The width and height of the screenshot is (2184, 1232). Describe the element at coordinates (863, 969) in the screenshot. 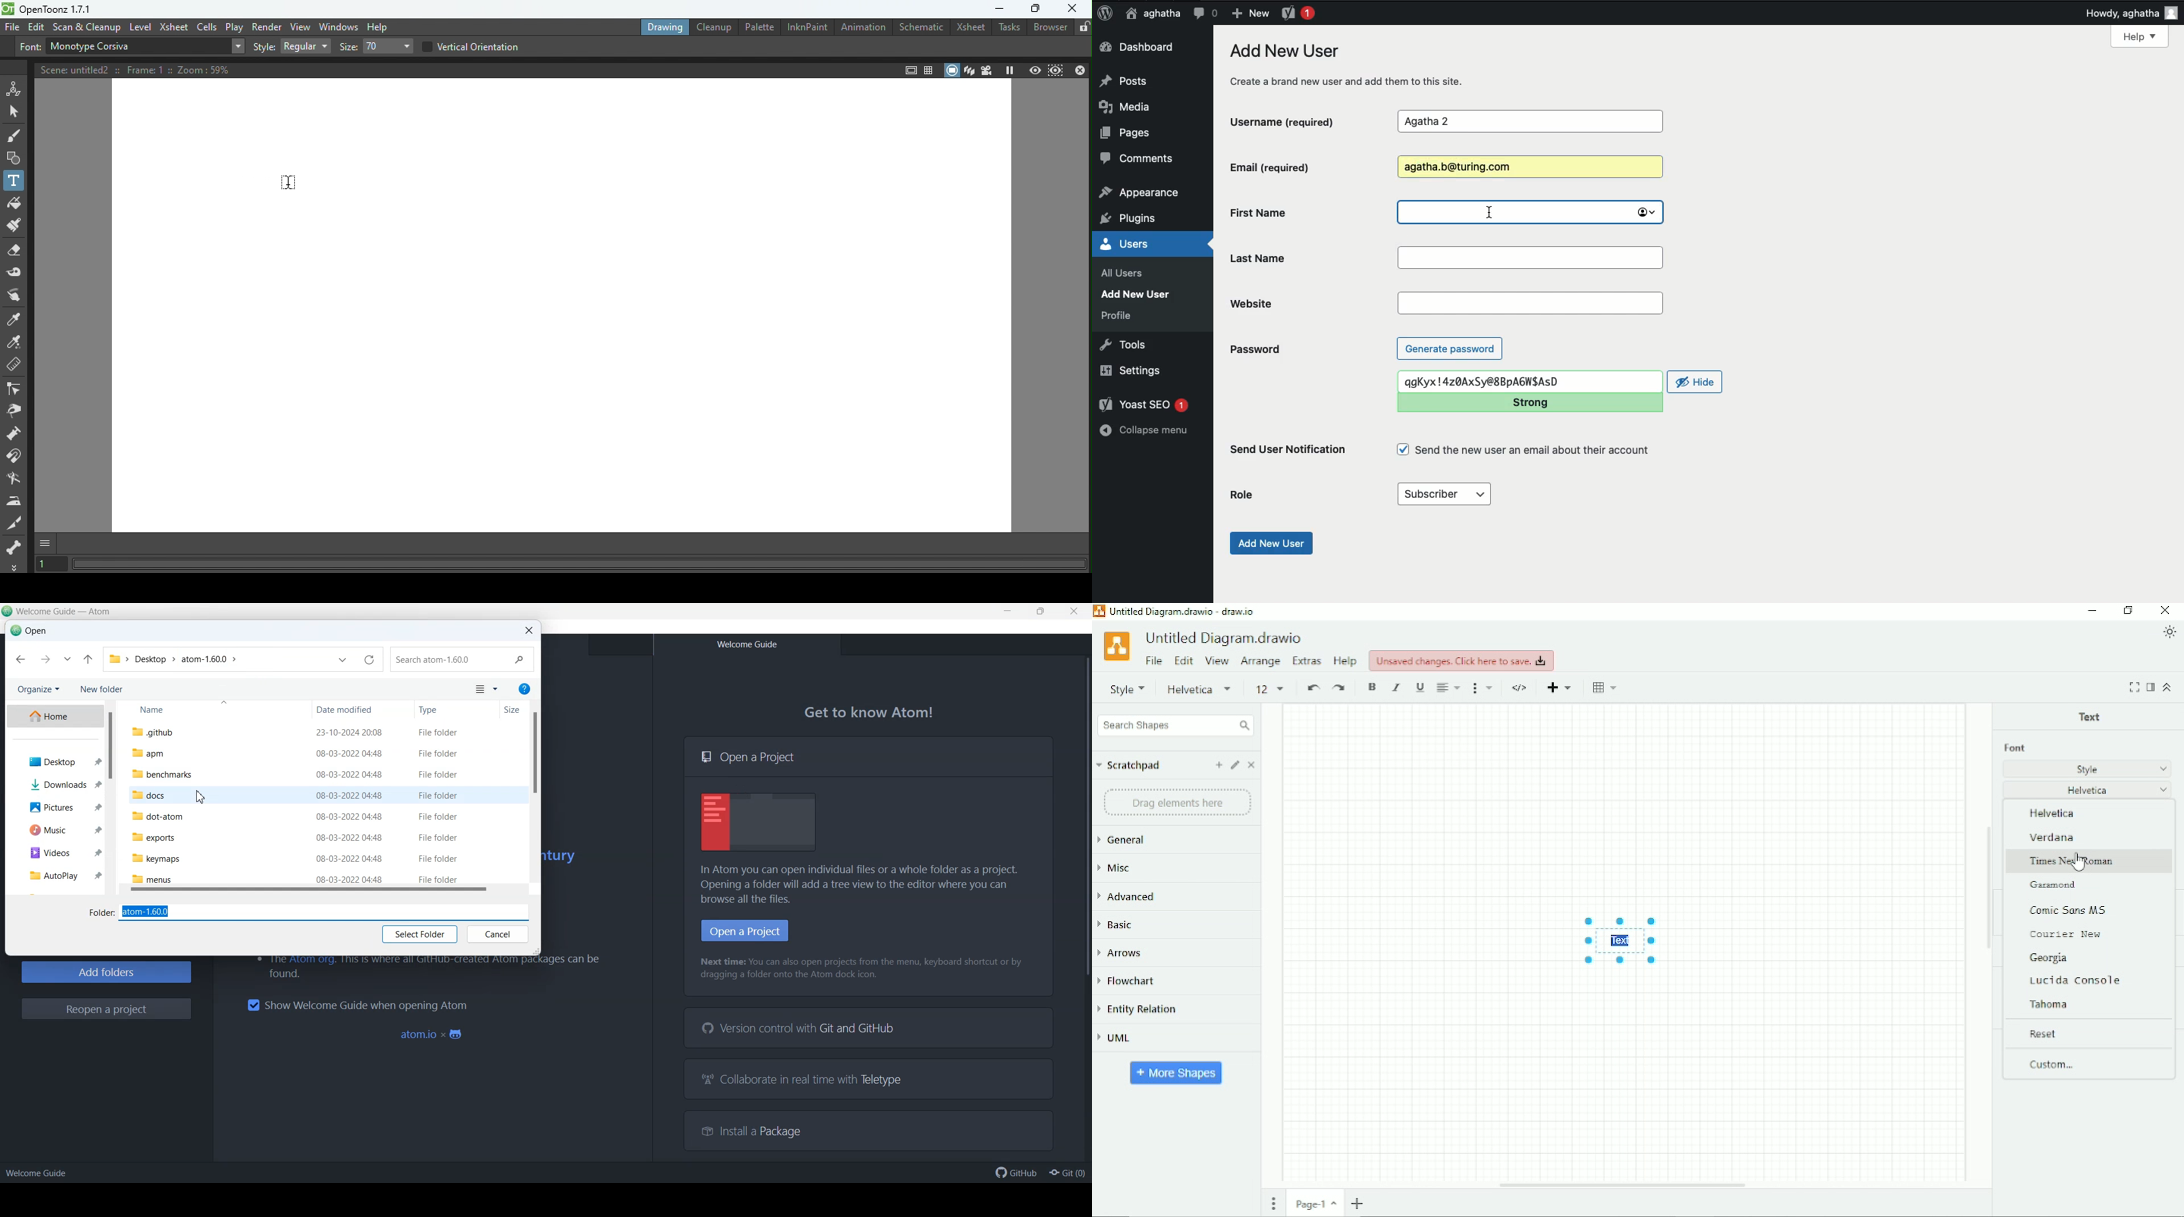

I see `Next time: You can also open projects from the menu, keyboard shortcut or by
dragging a folder onto the Atom dock icon.` at that location.